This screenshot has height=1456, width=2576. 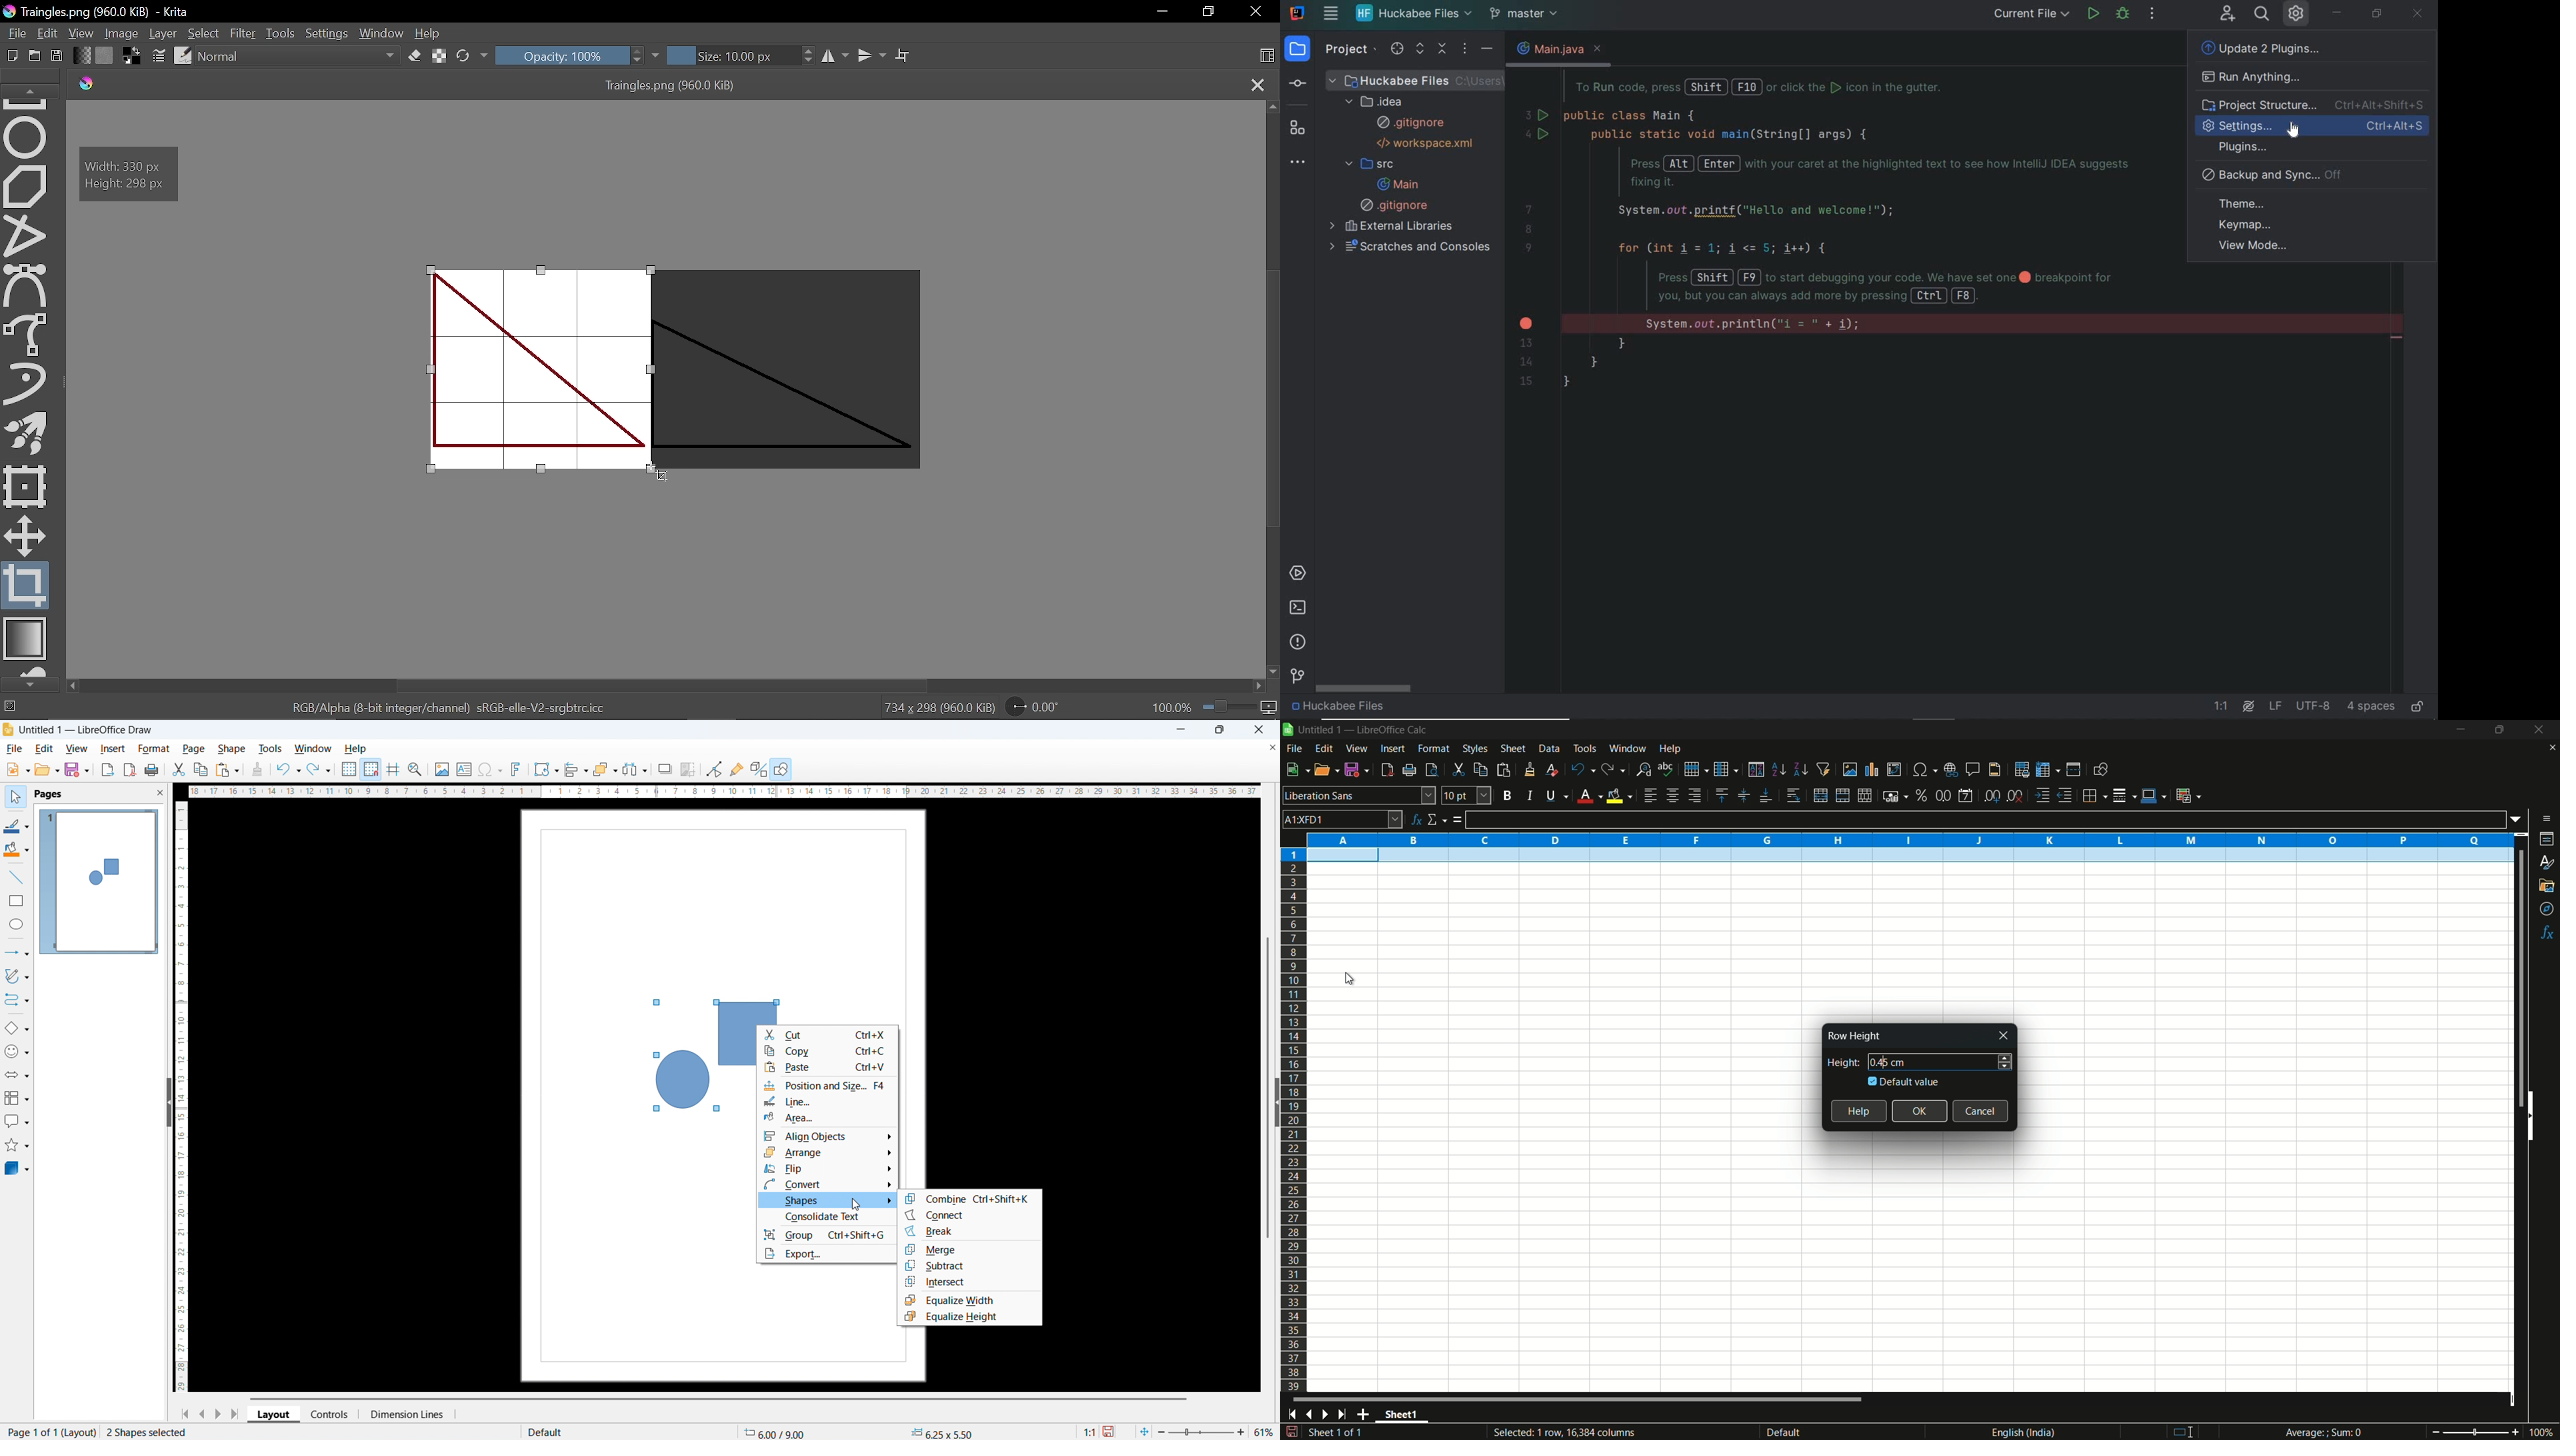 I want to click on scaling factor, so click(x=1091, y=1431).